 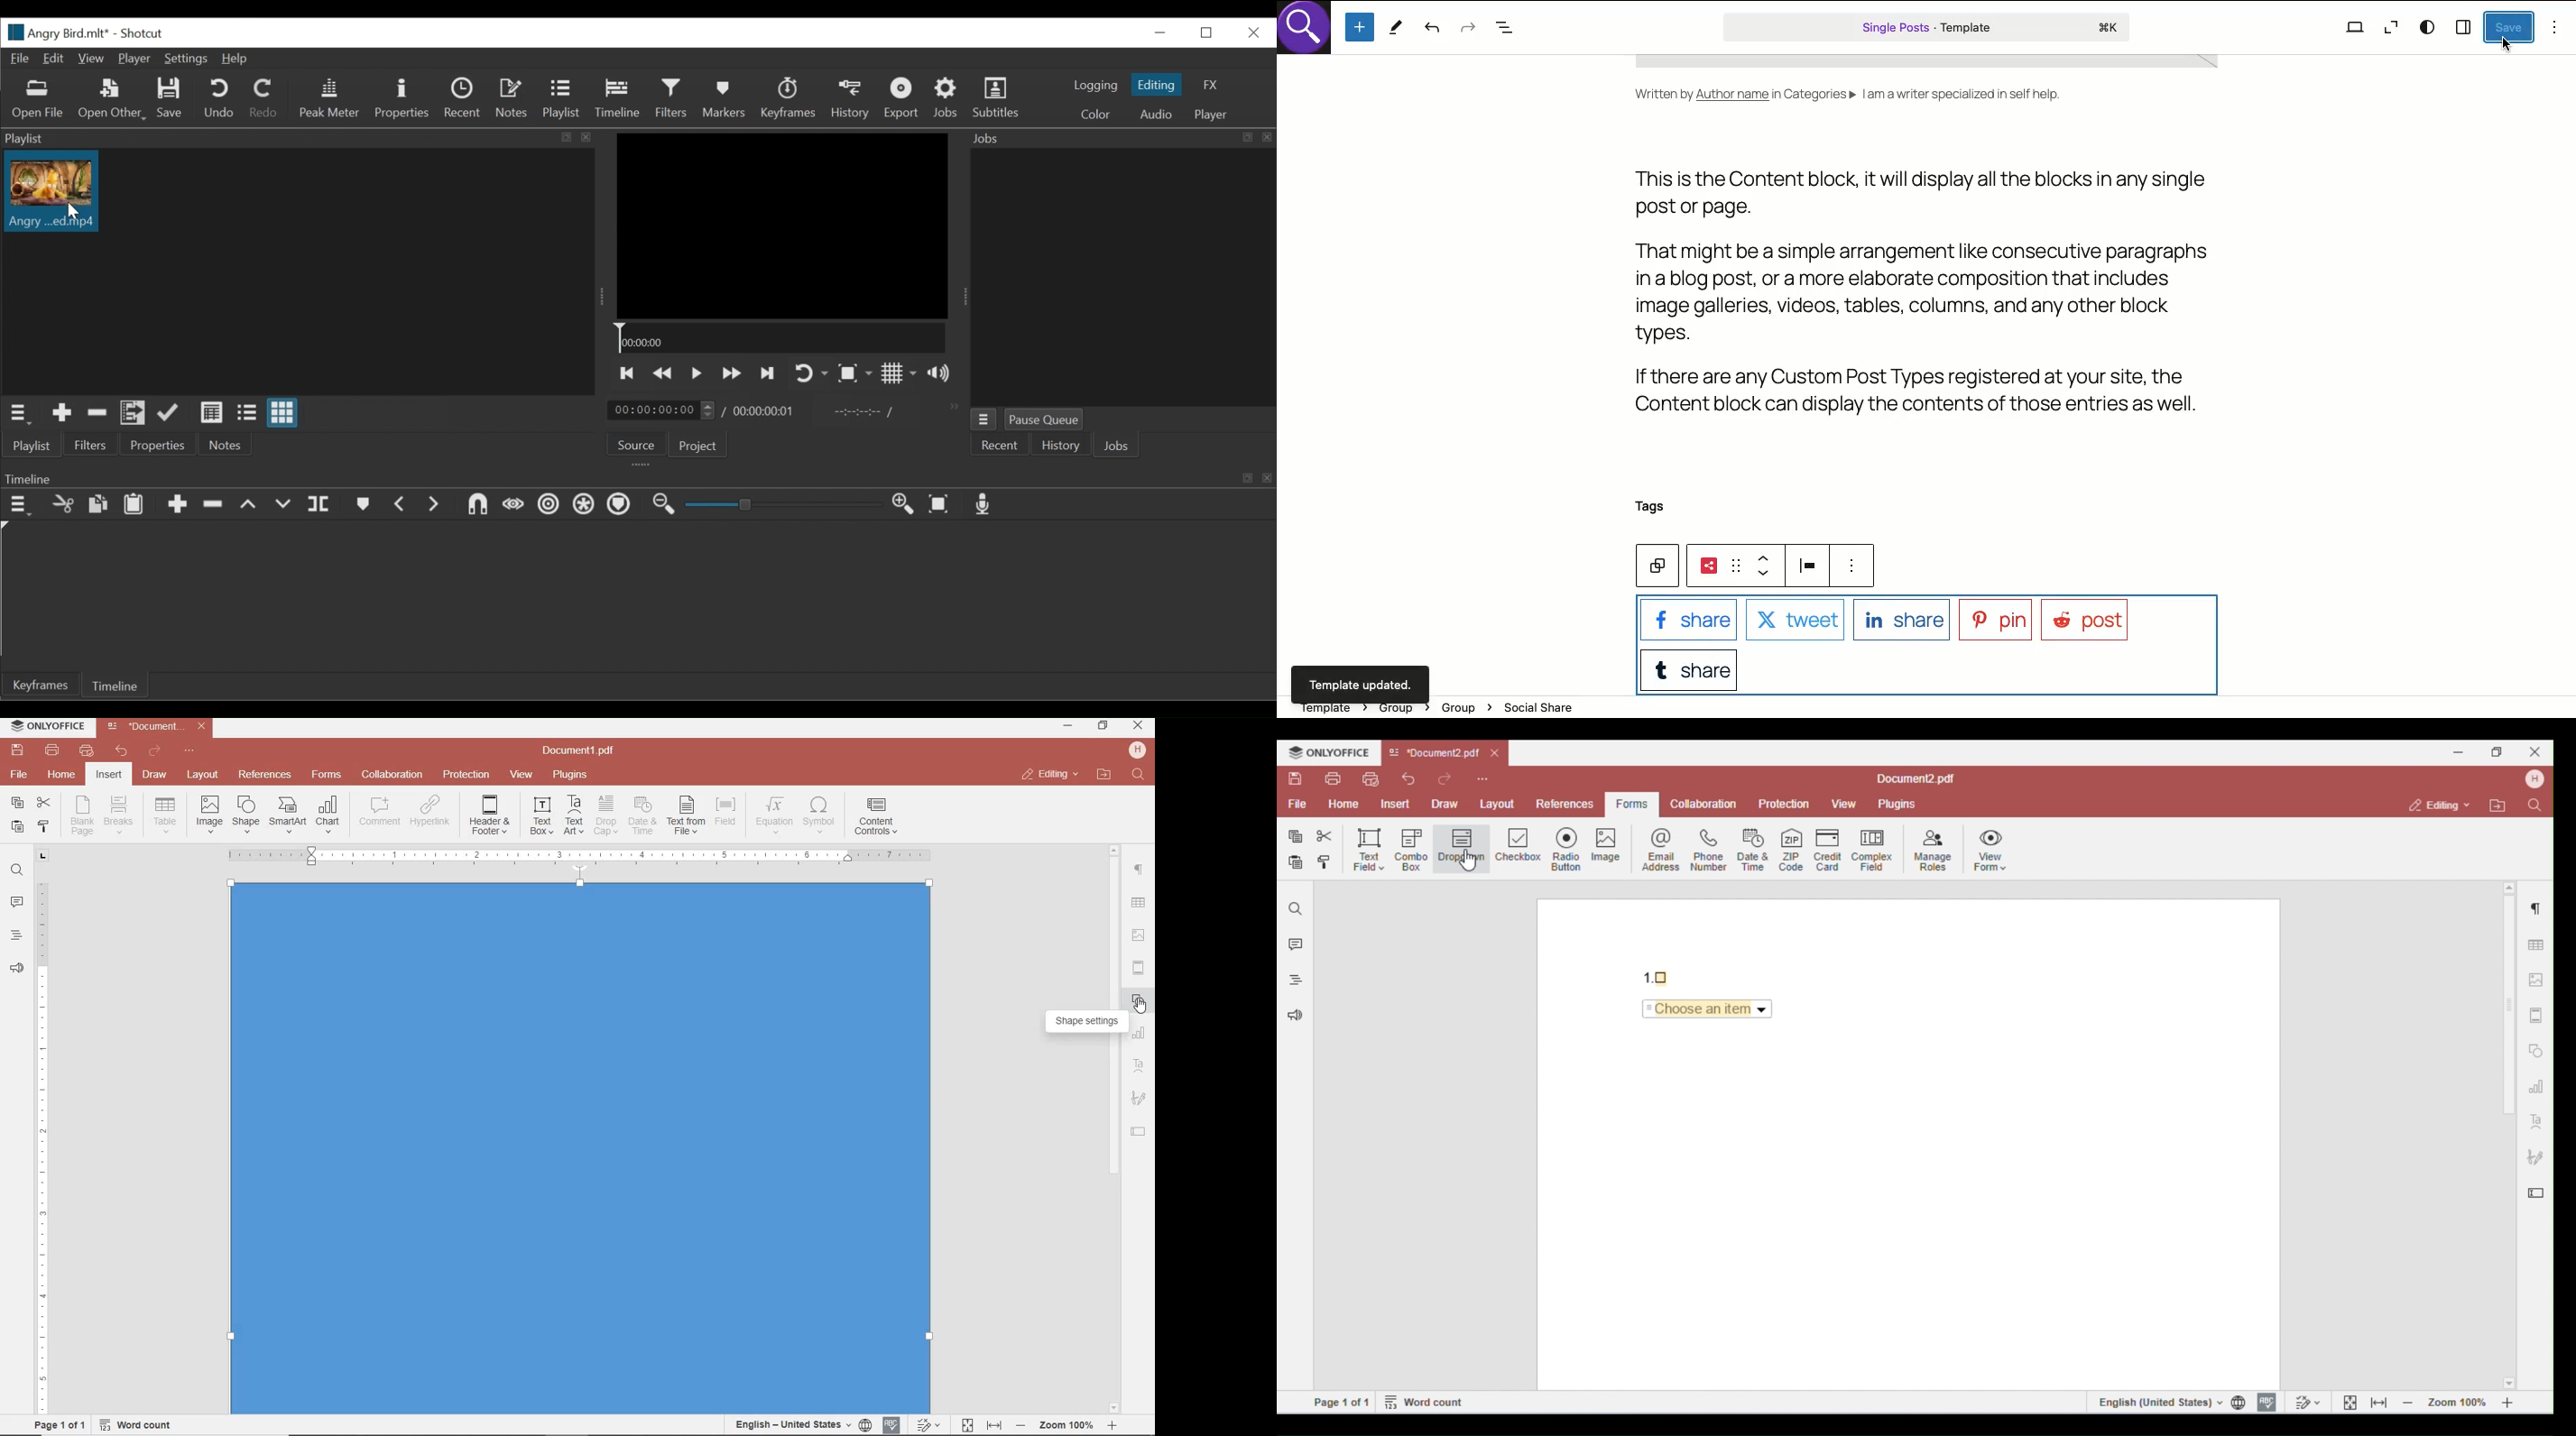 What do you see at coordinates (1139, 1099) in the screenshot?
I see `SIGNATURE` at bounding box center [1139, 1099].